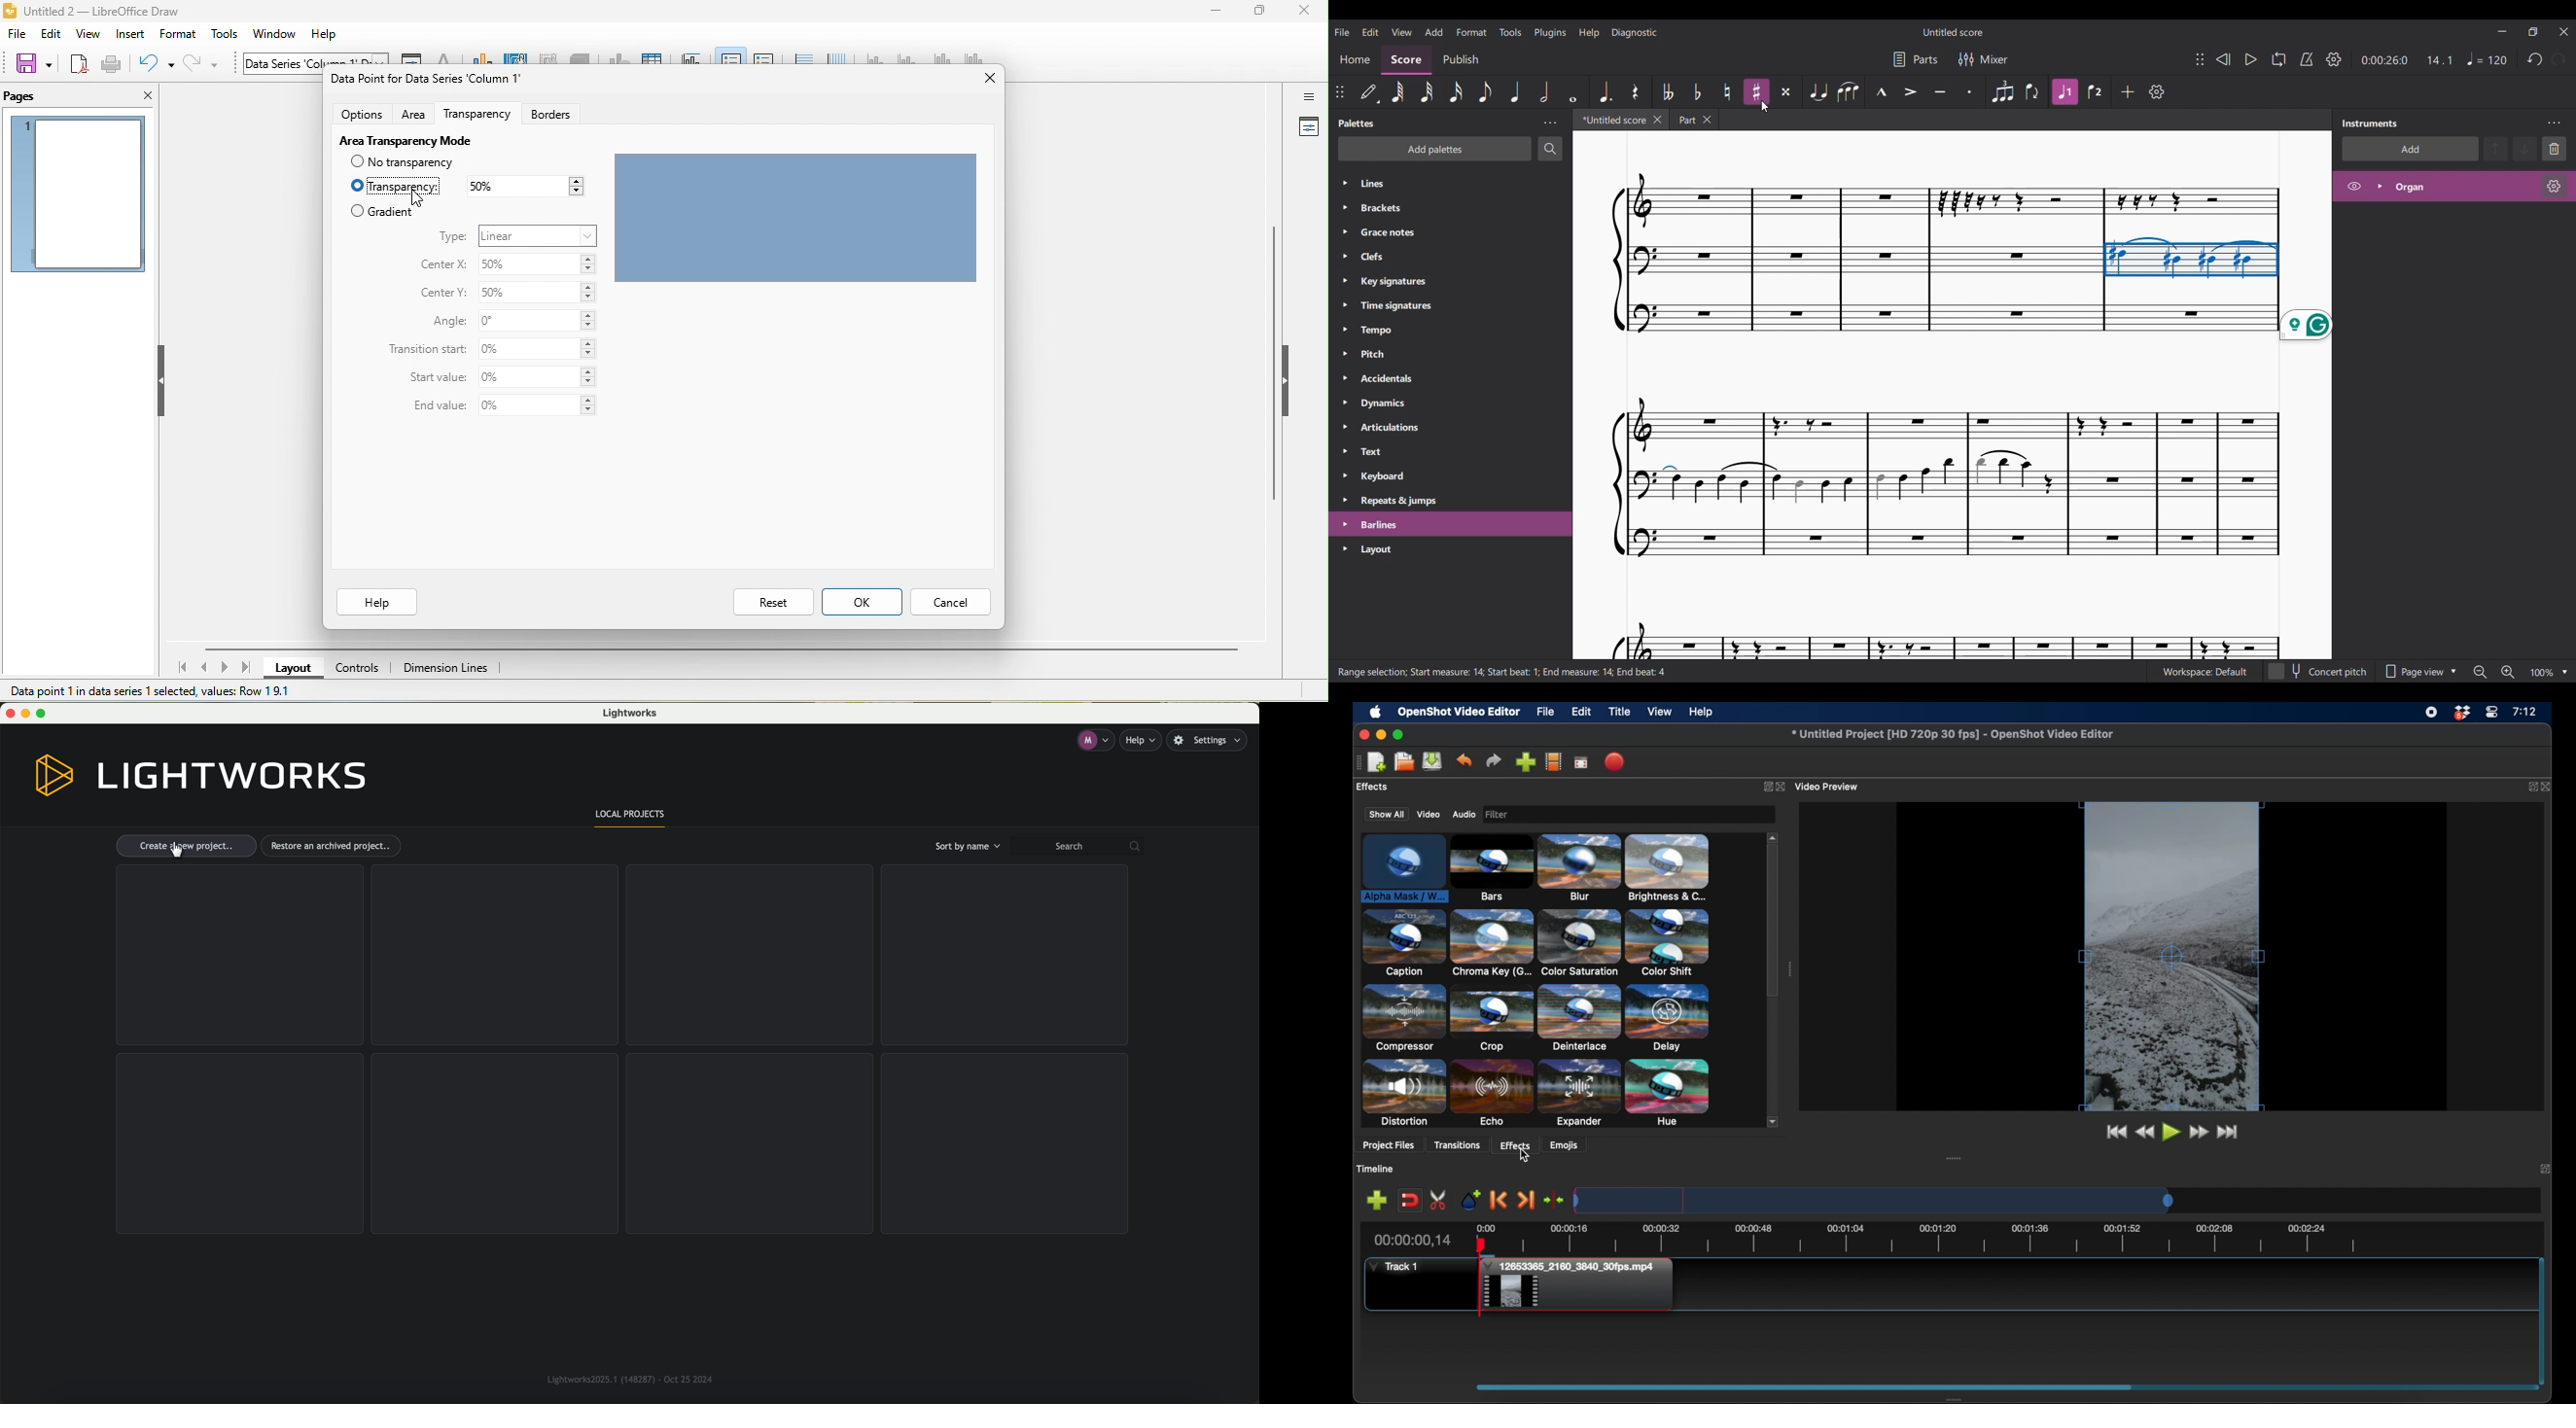  Describe the element at coordinates (1403, 942) in the screenshot. I see `caption` at that location.